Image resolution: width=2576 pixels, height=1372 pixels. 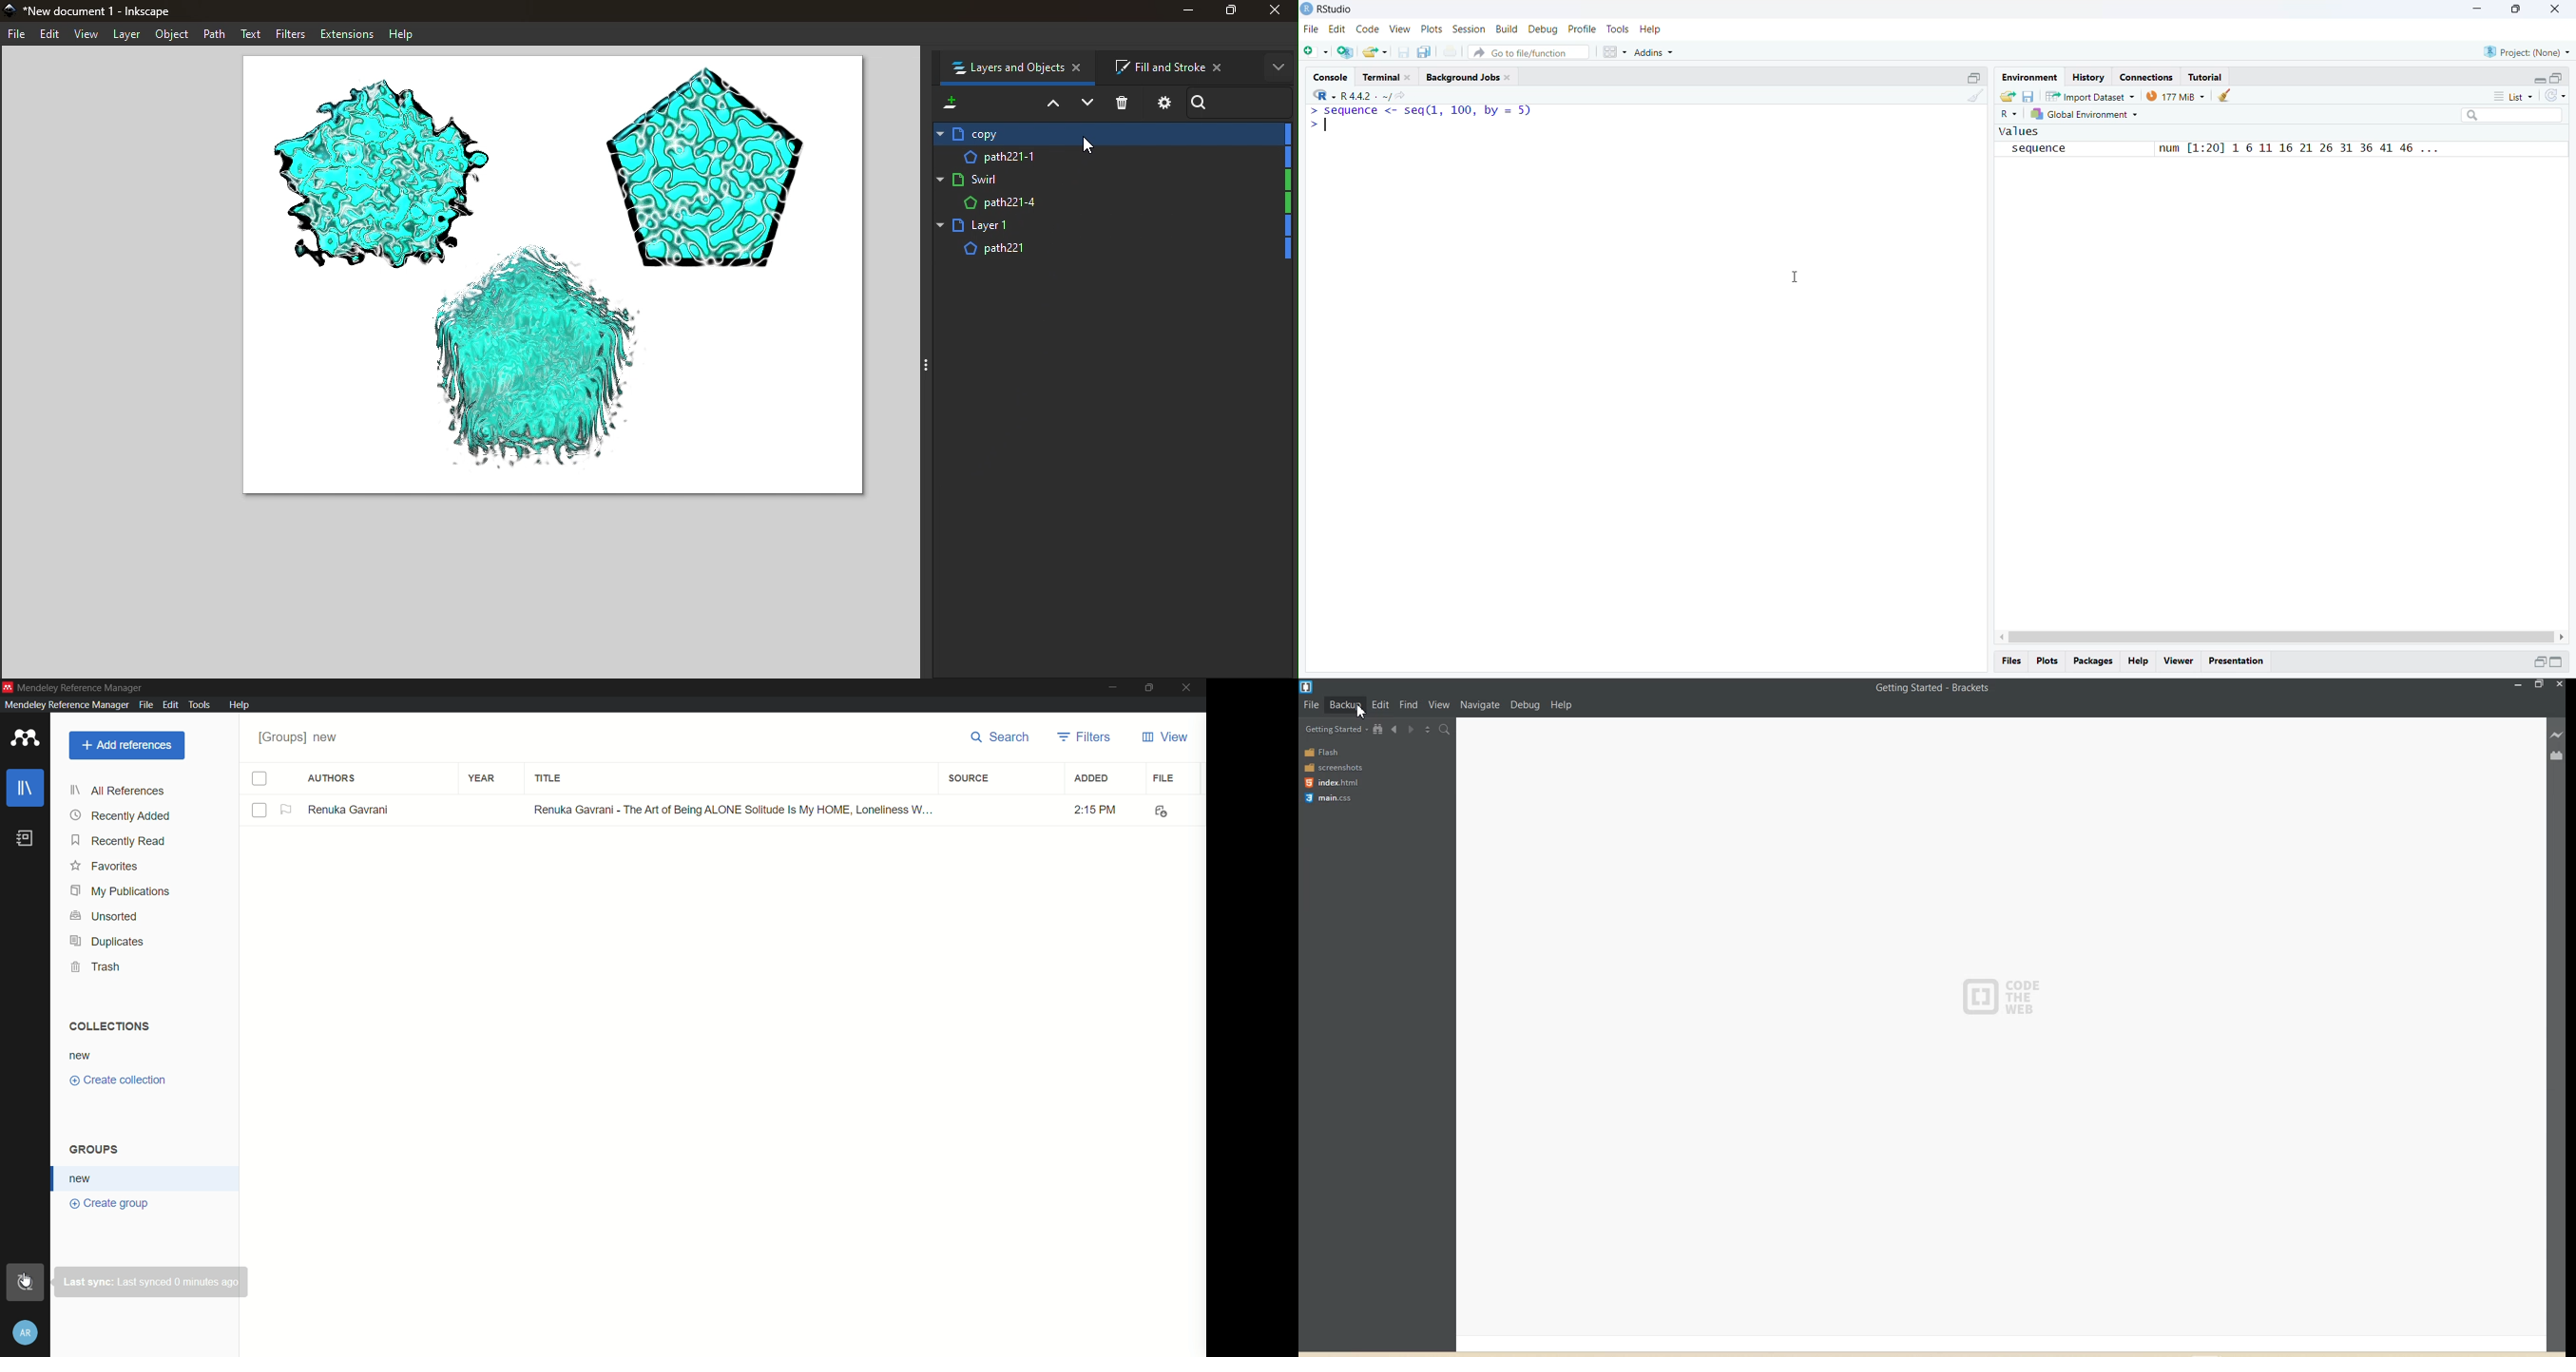 What do you see at coordinates (1421, 111) in the screenshot?
I see `> sequence <- seq(l, 100, by = 5)` at bounding box center [1421, 111].